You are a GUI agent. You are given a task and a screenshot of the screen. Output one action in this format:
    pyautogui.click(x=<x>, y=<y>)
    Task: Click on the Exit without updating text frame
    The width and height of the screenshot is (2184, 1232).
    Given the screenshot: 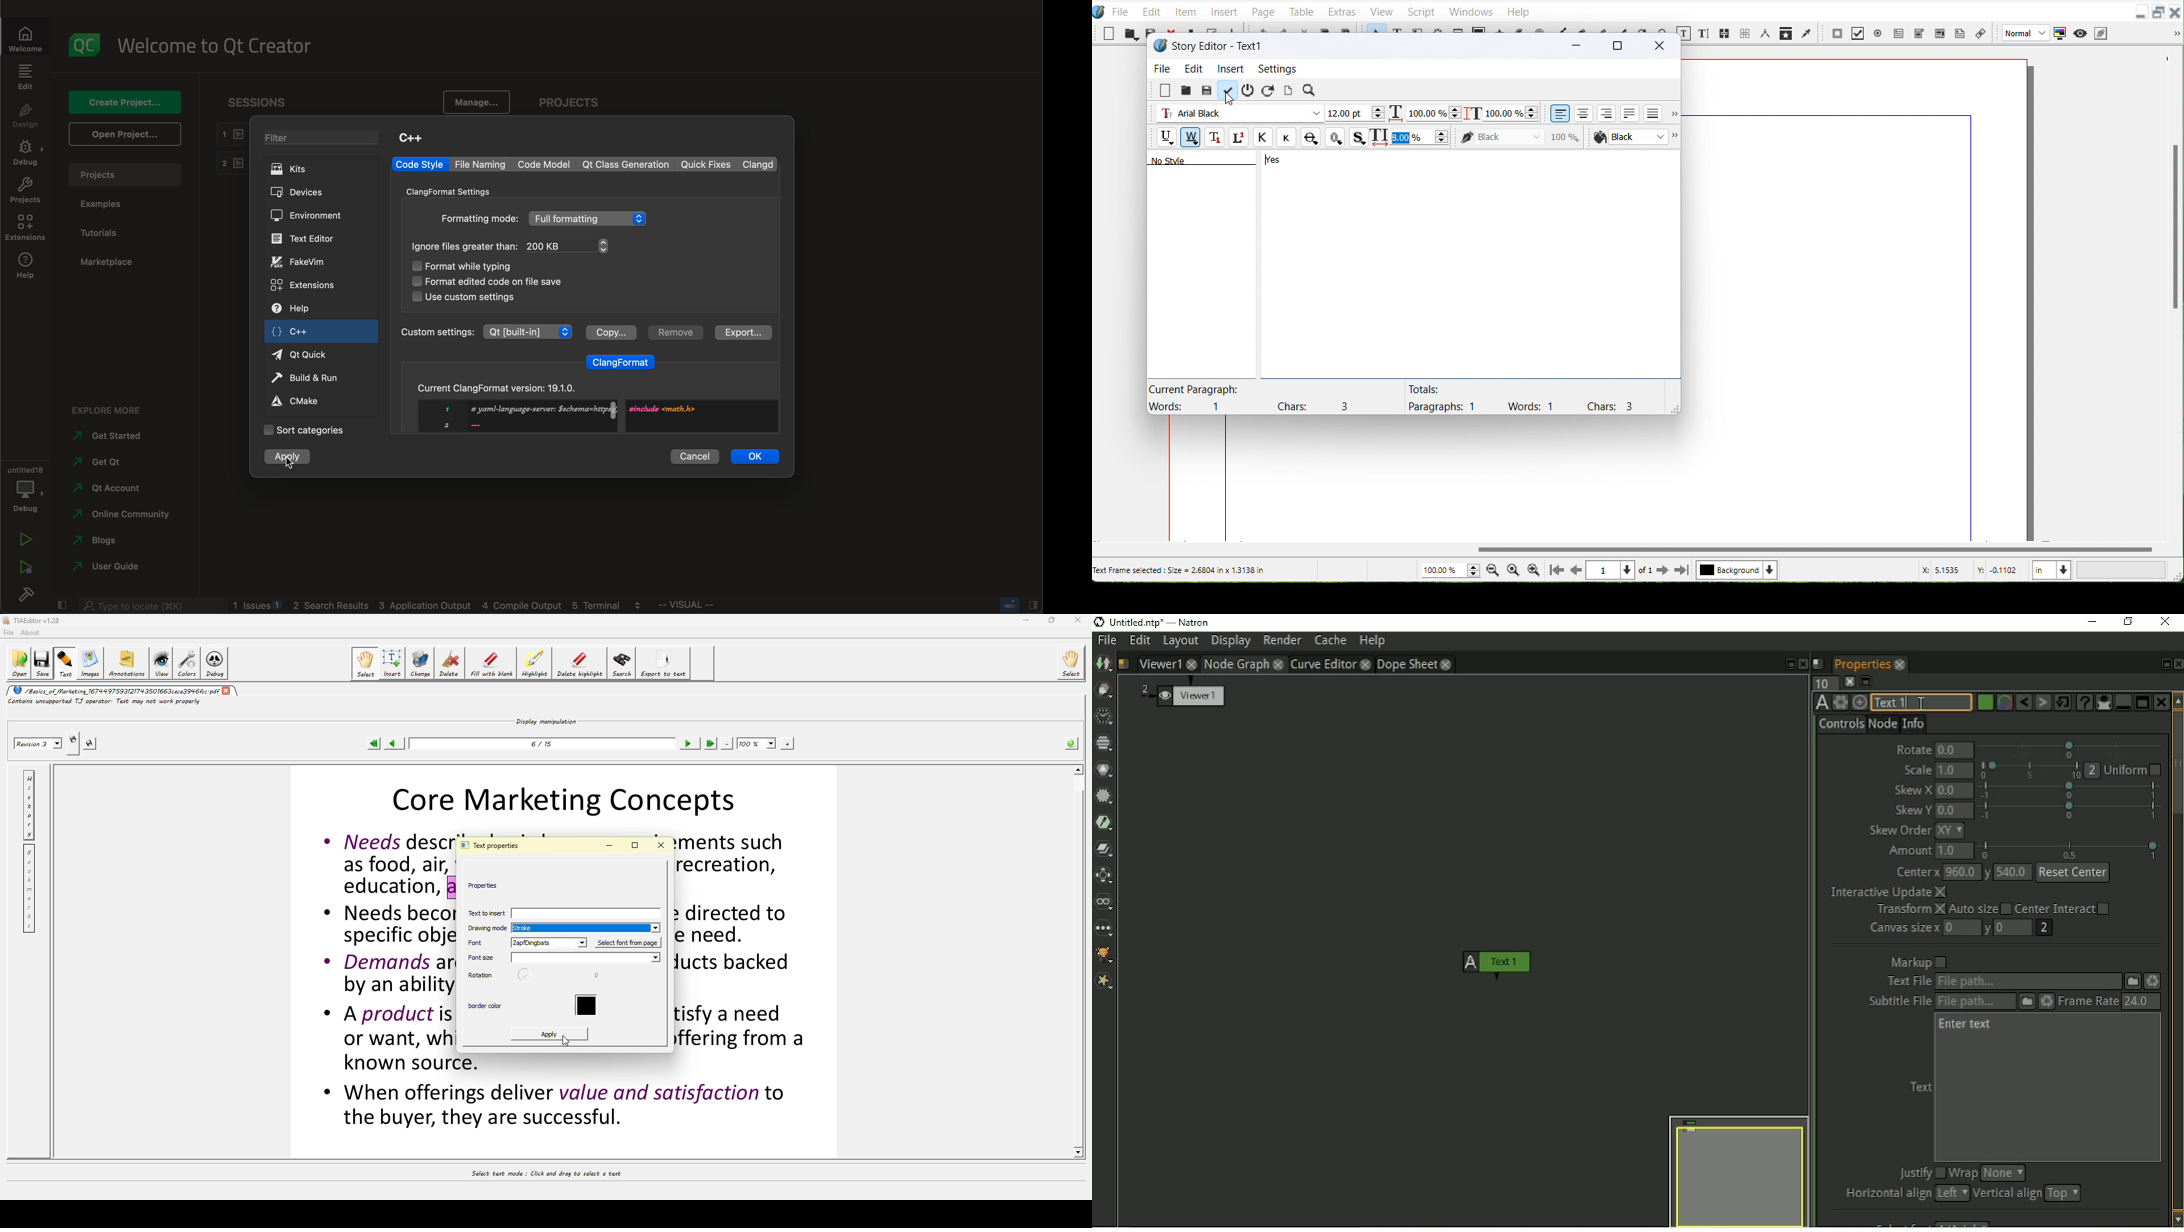 What is the action you would take?
    pyautogui.click(x=1248, y=90)
    